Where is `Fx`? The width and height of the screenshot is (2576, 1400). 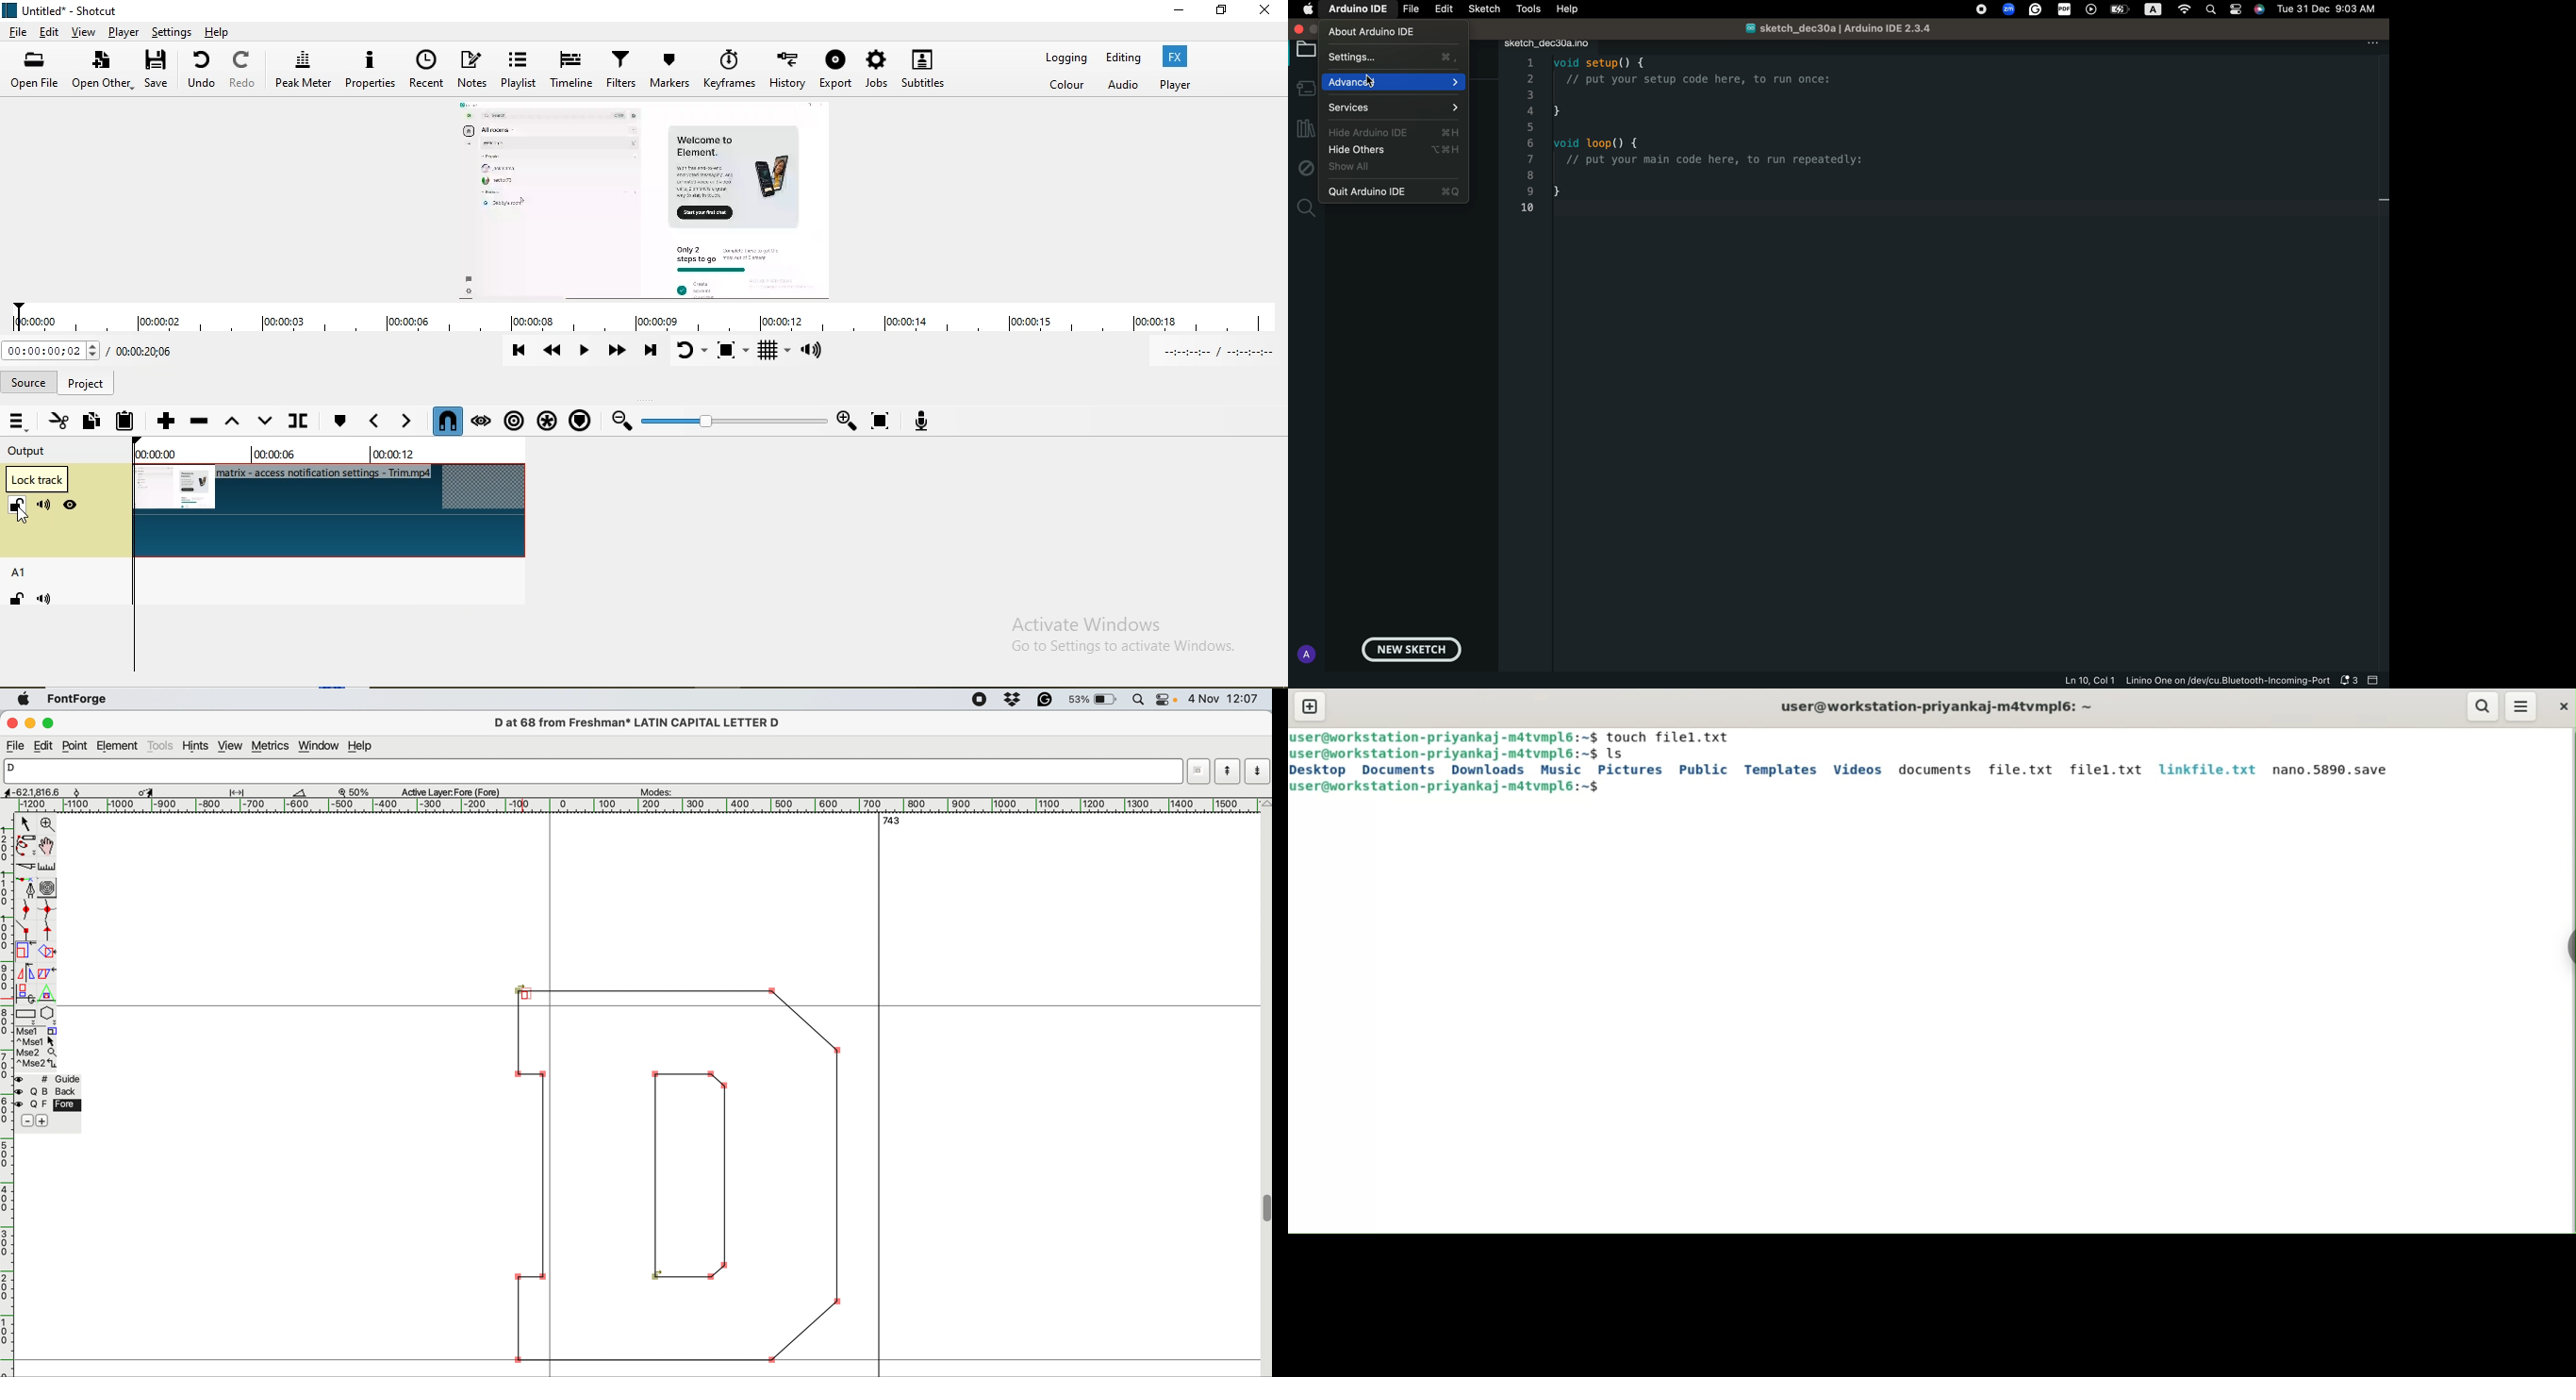 Fx is located at coordinates (1175, 56).